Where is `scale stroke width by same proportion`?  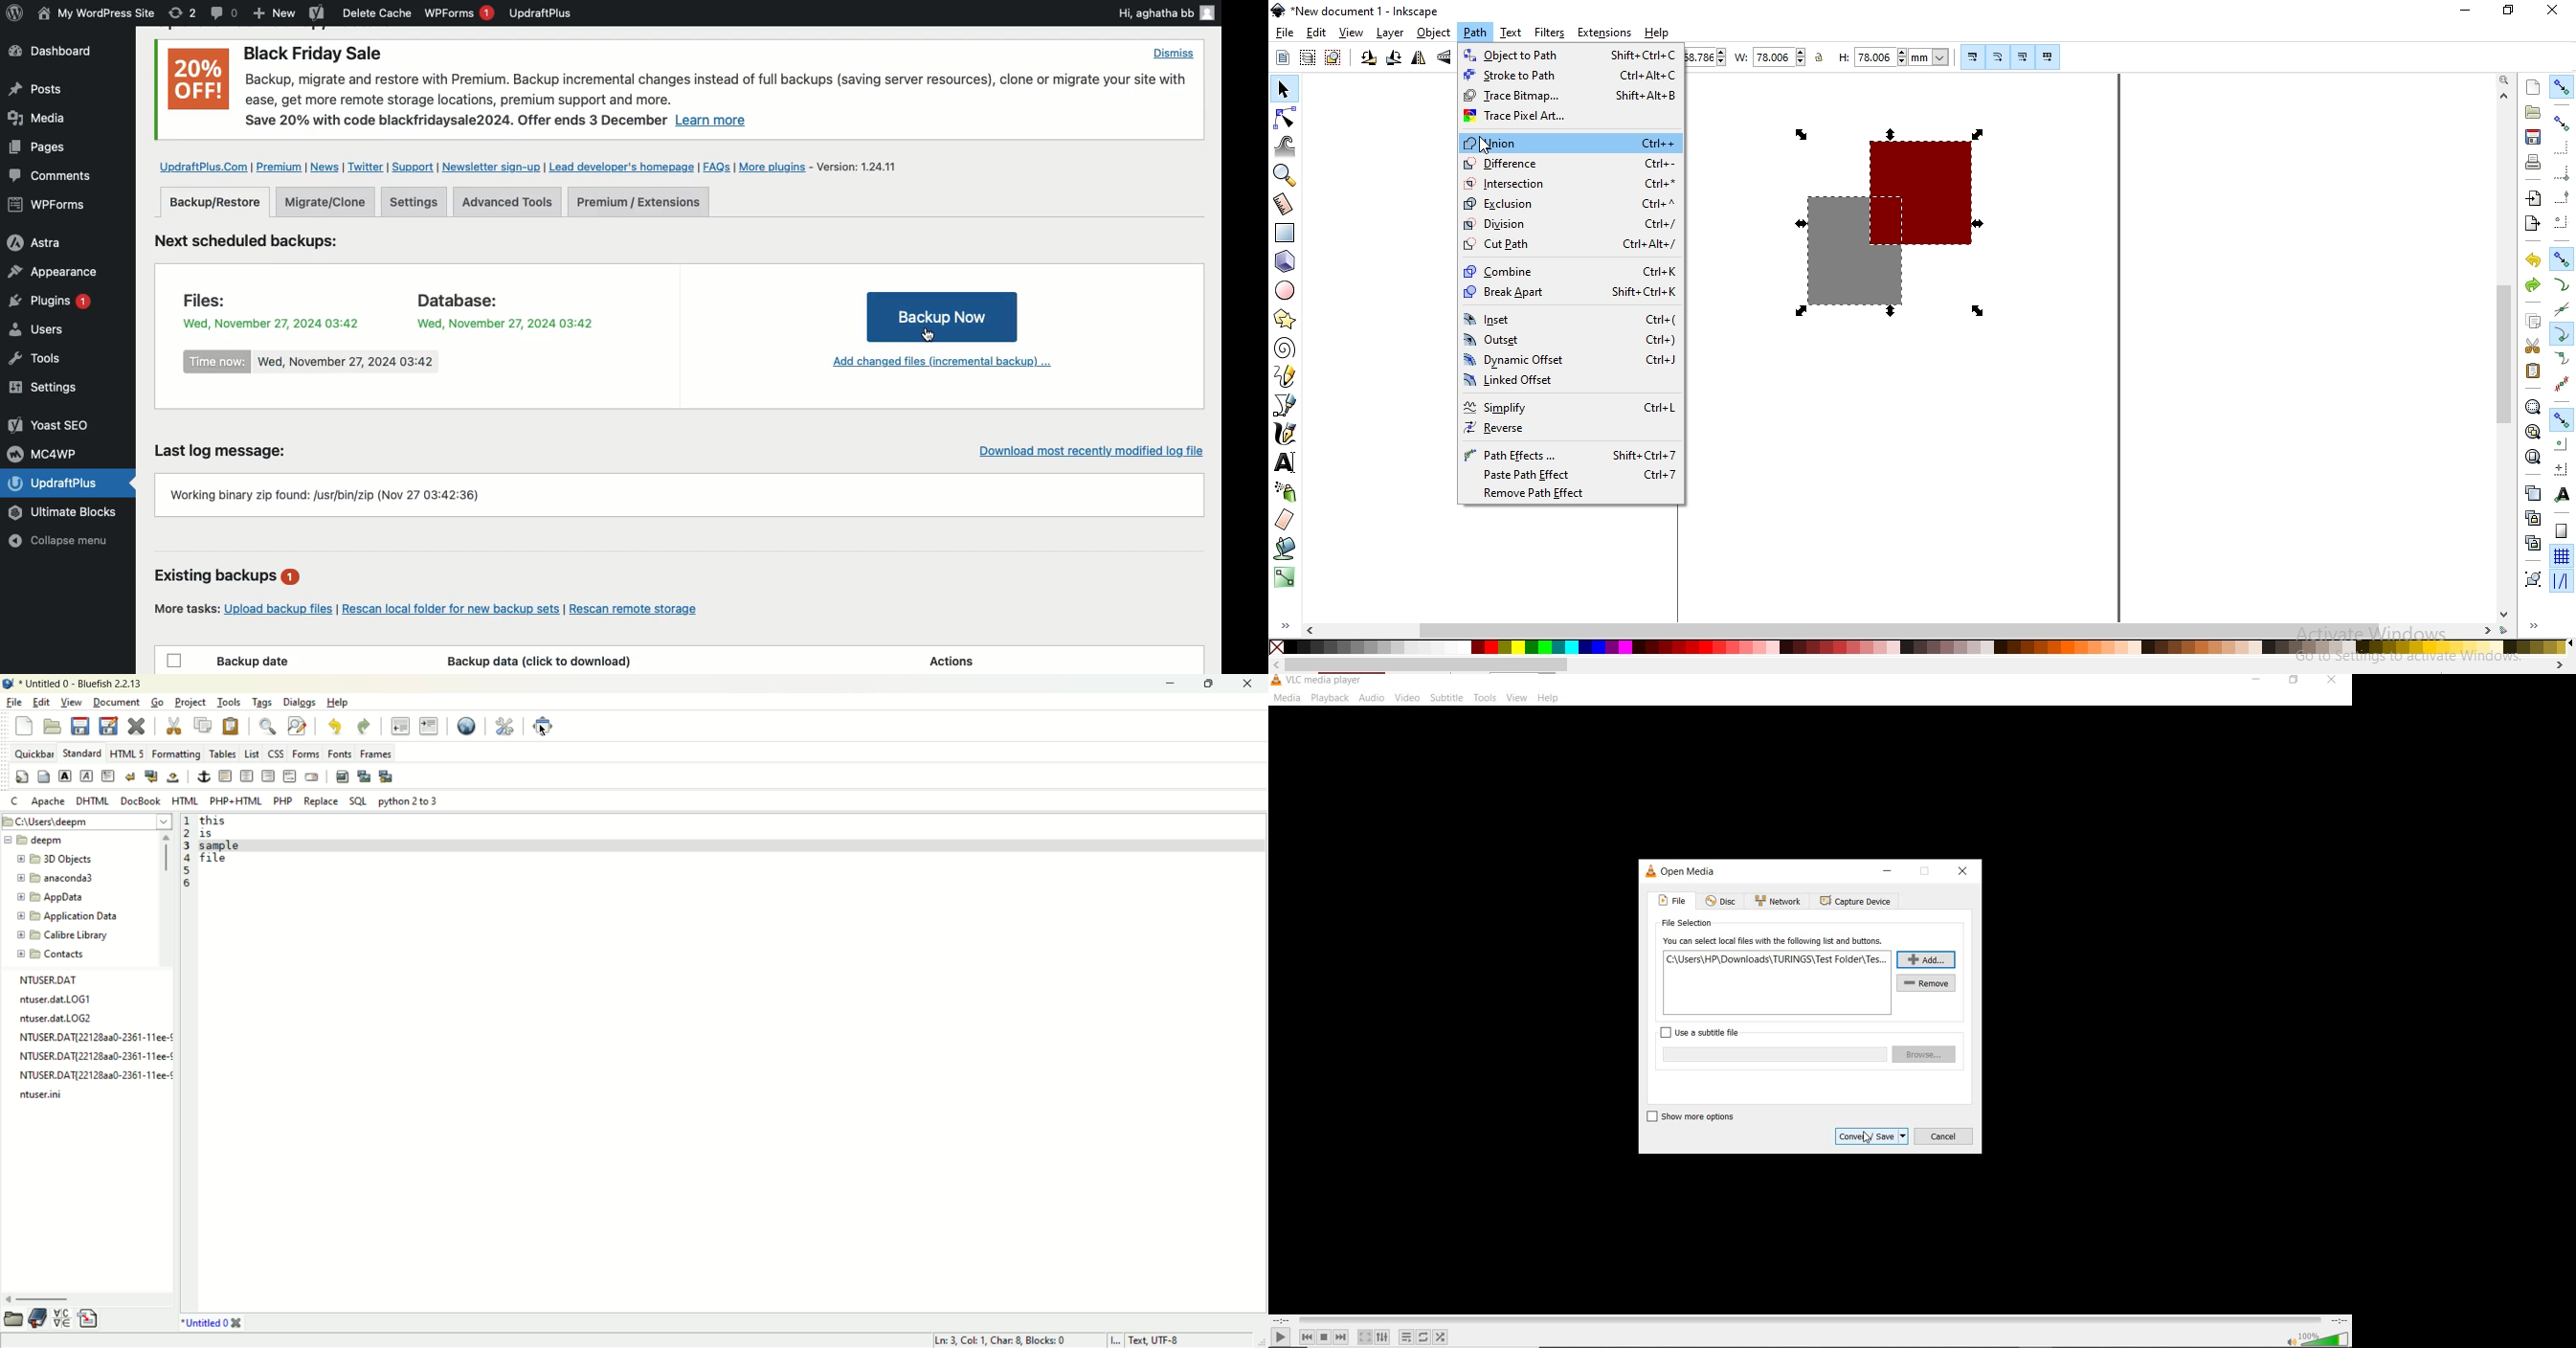 scale stroke width by same proportion is located at coordinates (1970, 56).